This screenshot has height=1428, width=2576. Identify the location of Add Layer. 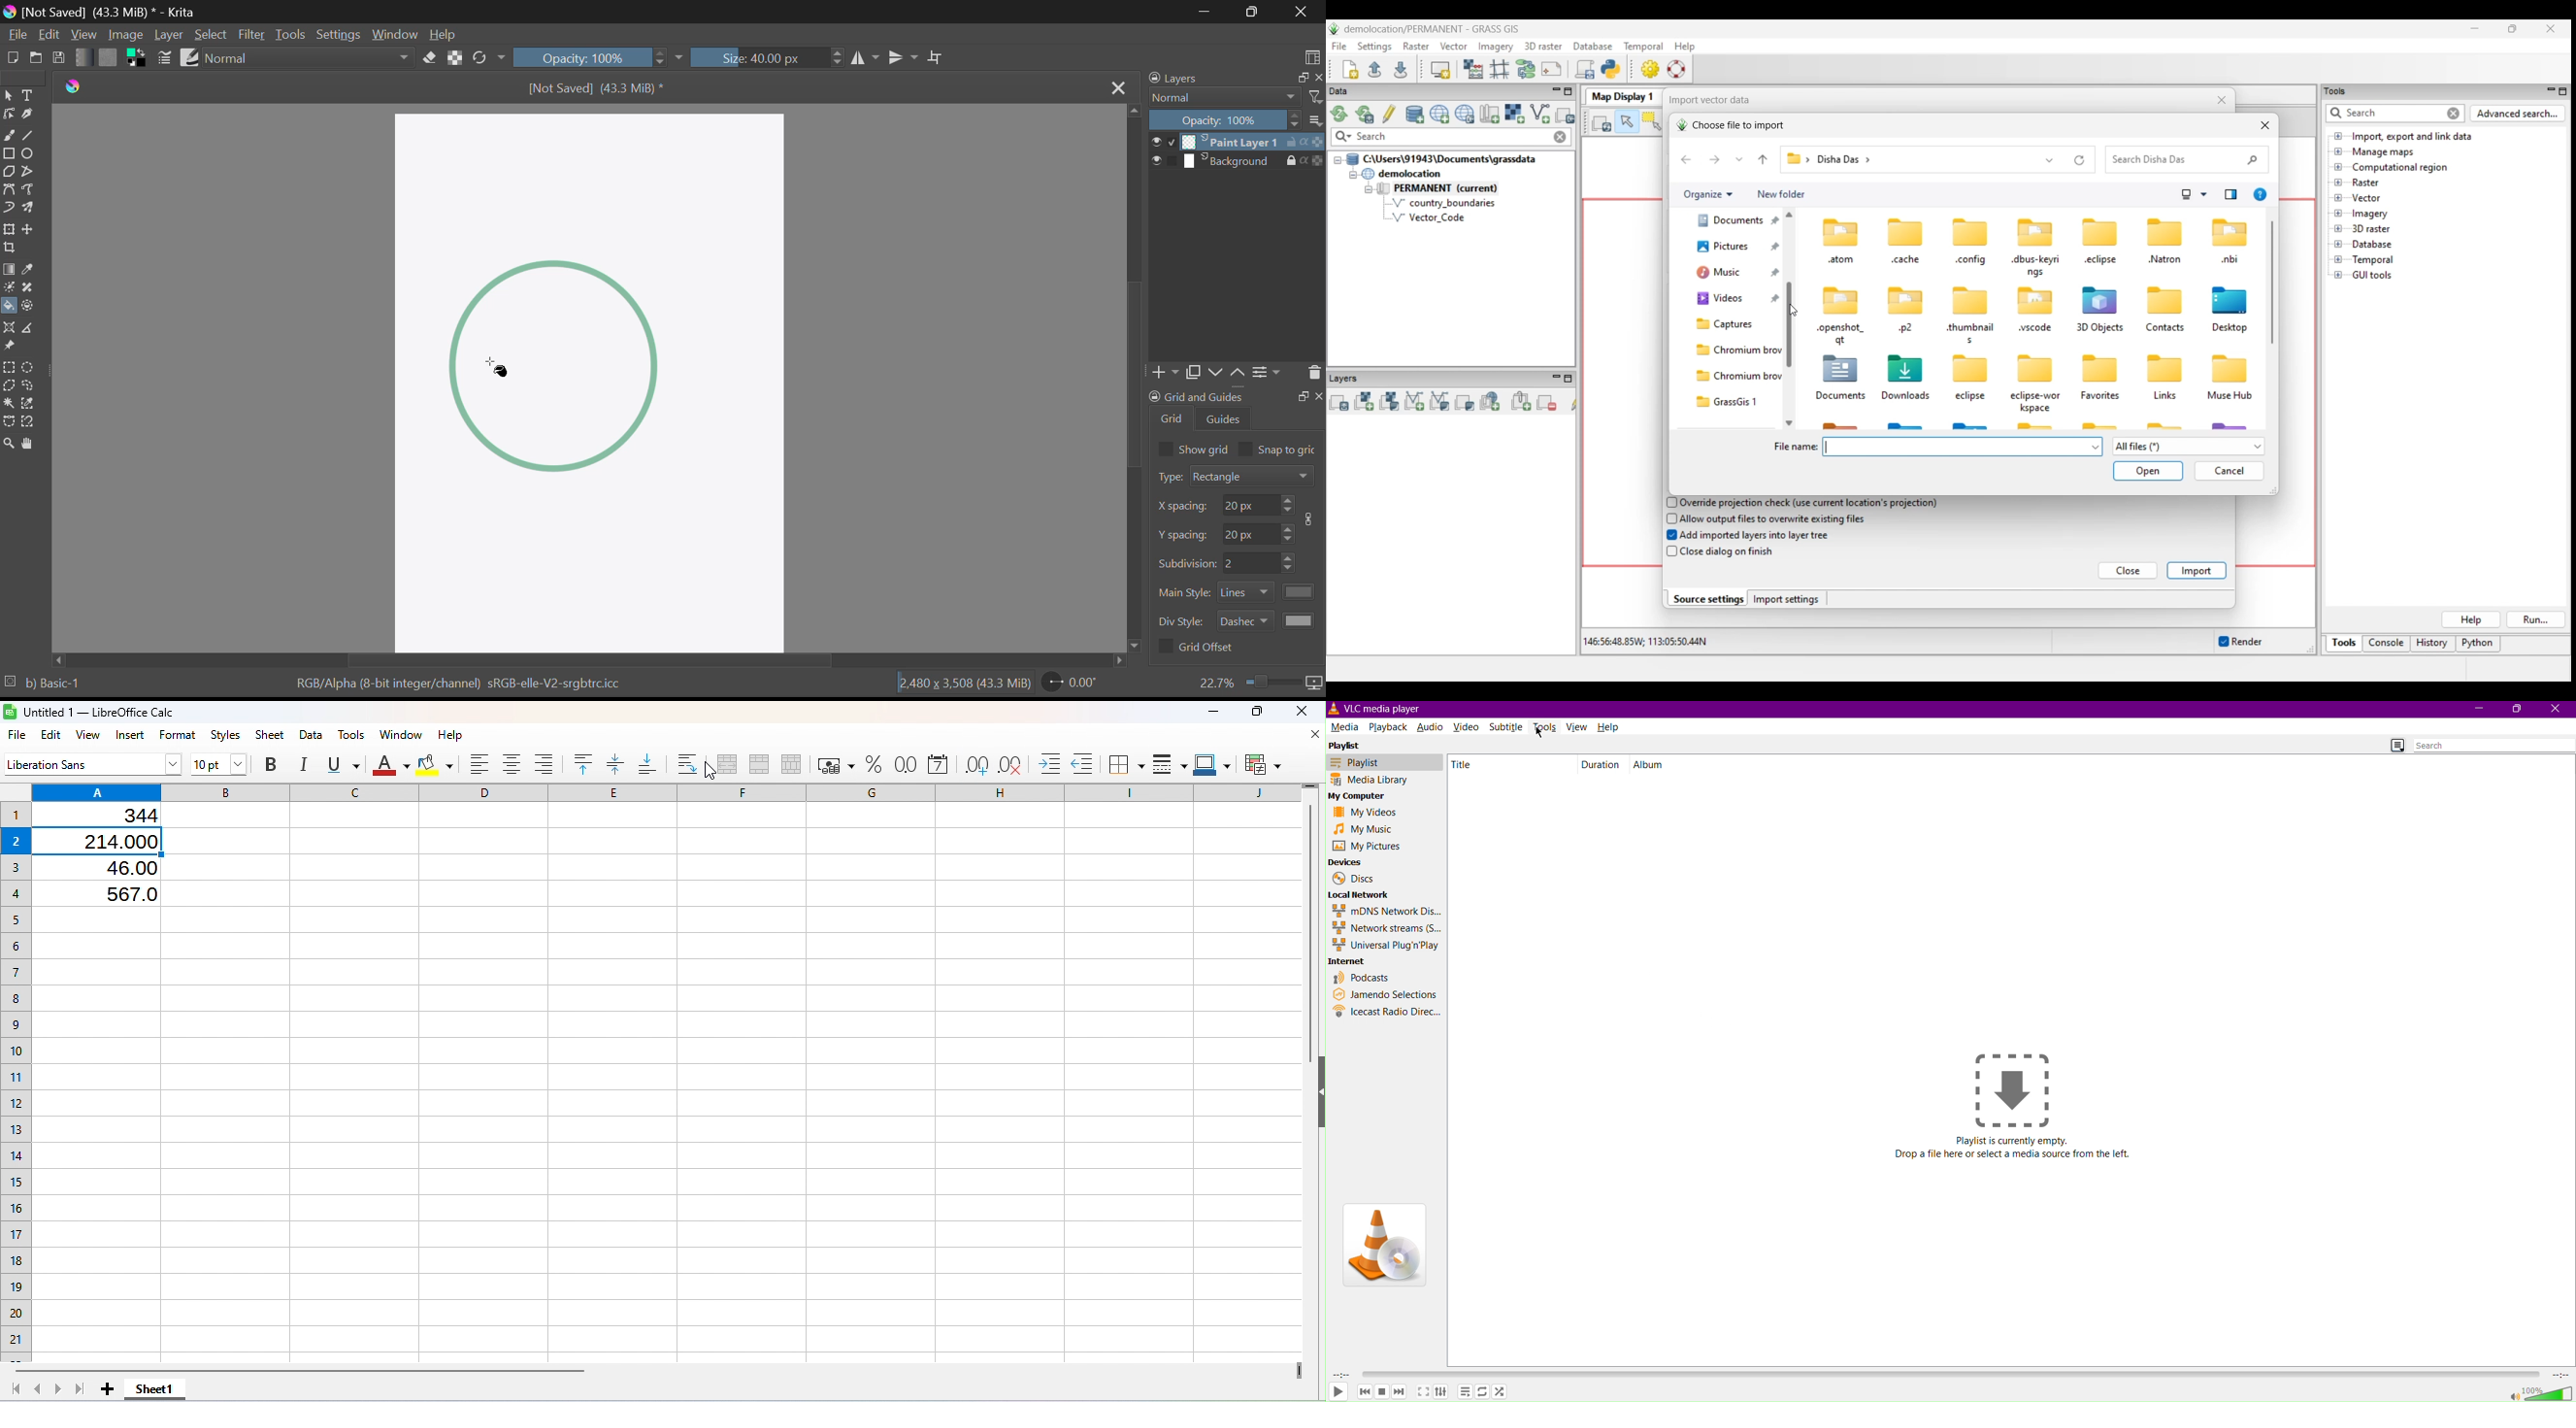
(1167, 374).